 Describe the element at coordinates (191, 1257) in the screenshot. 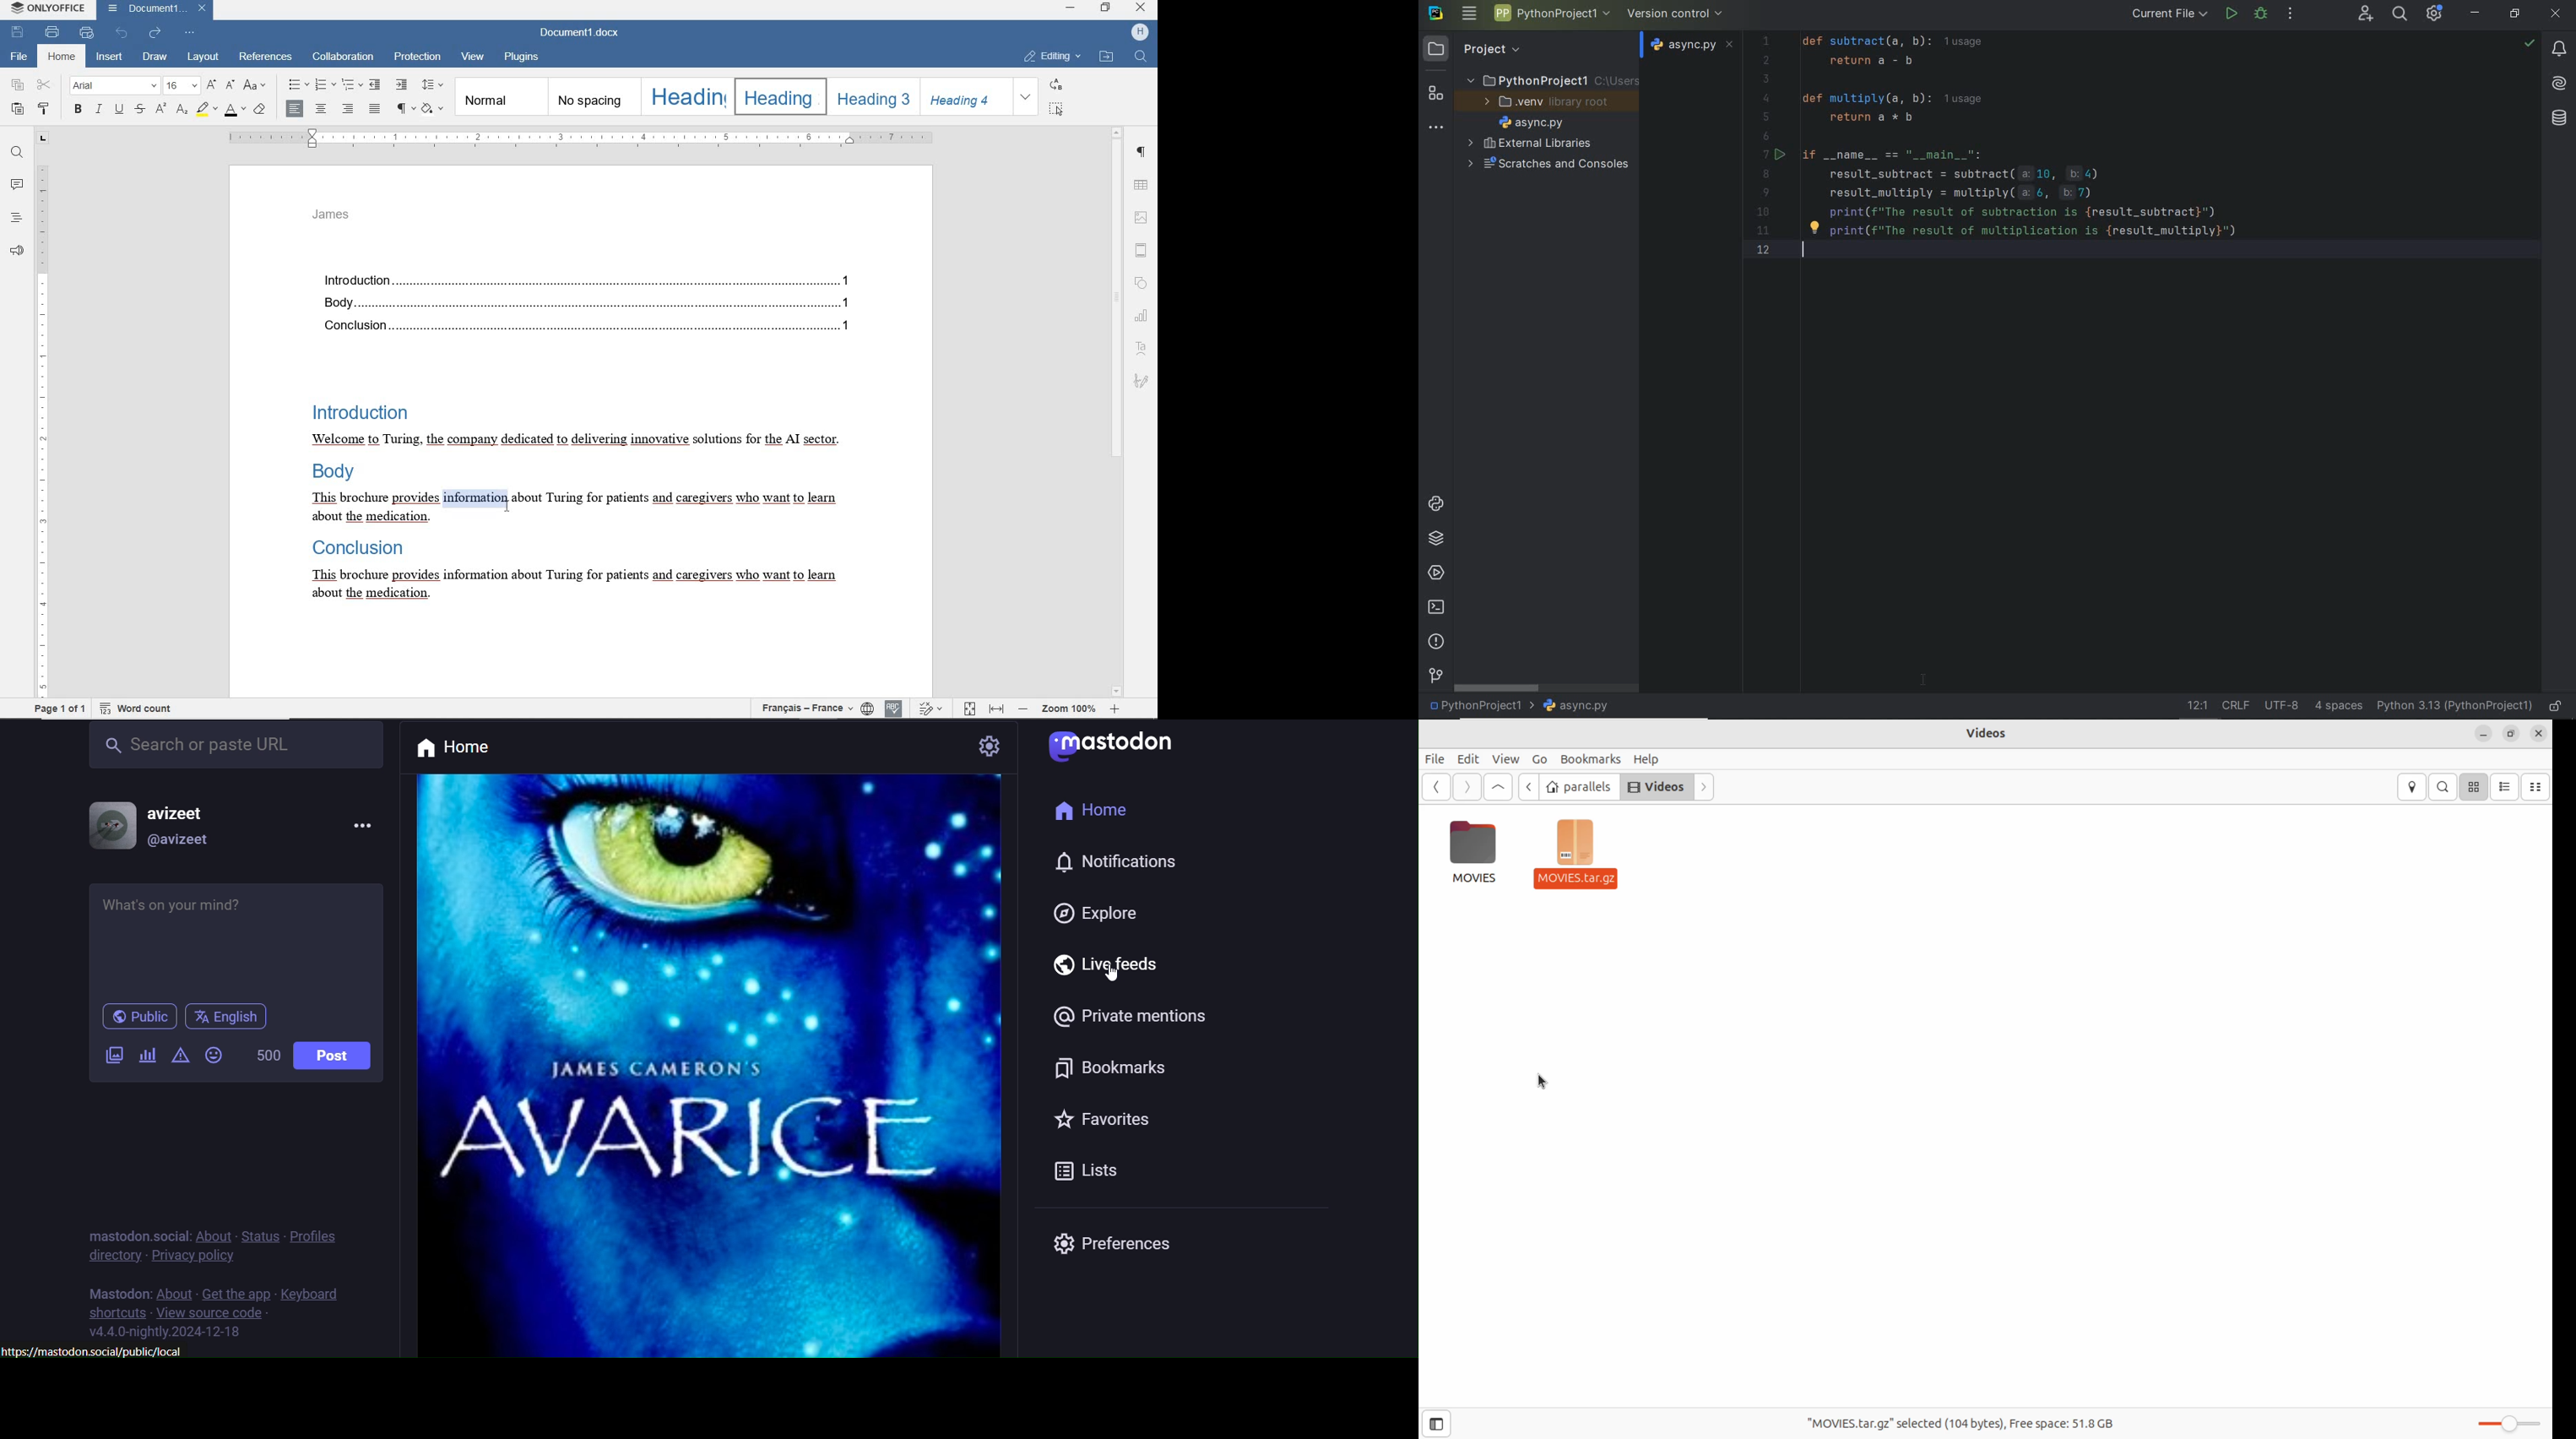

I see `privacy policy` at that location.